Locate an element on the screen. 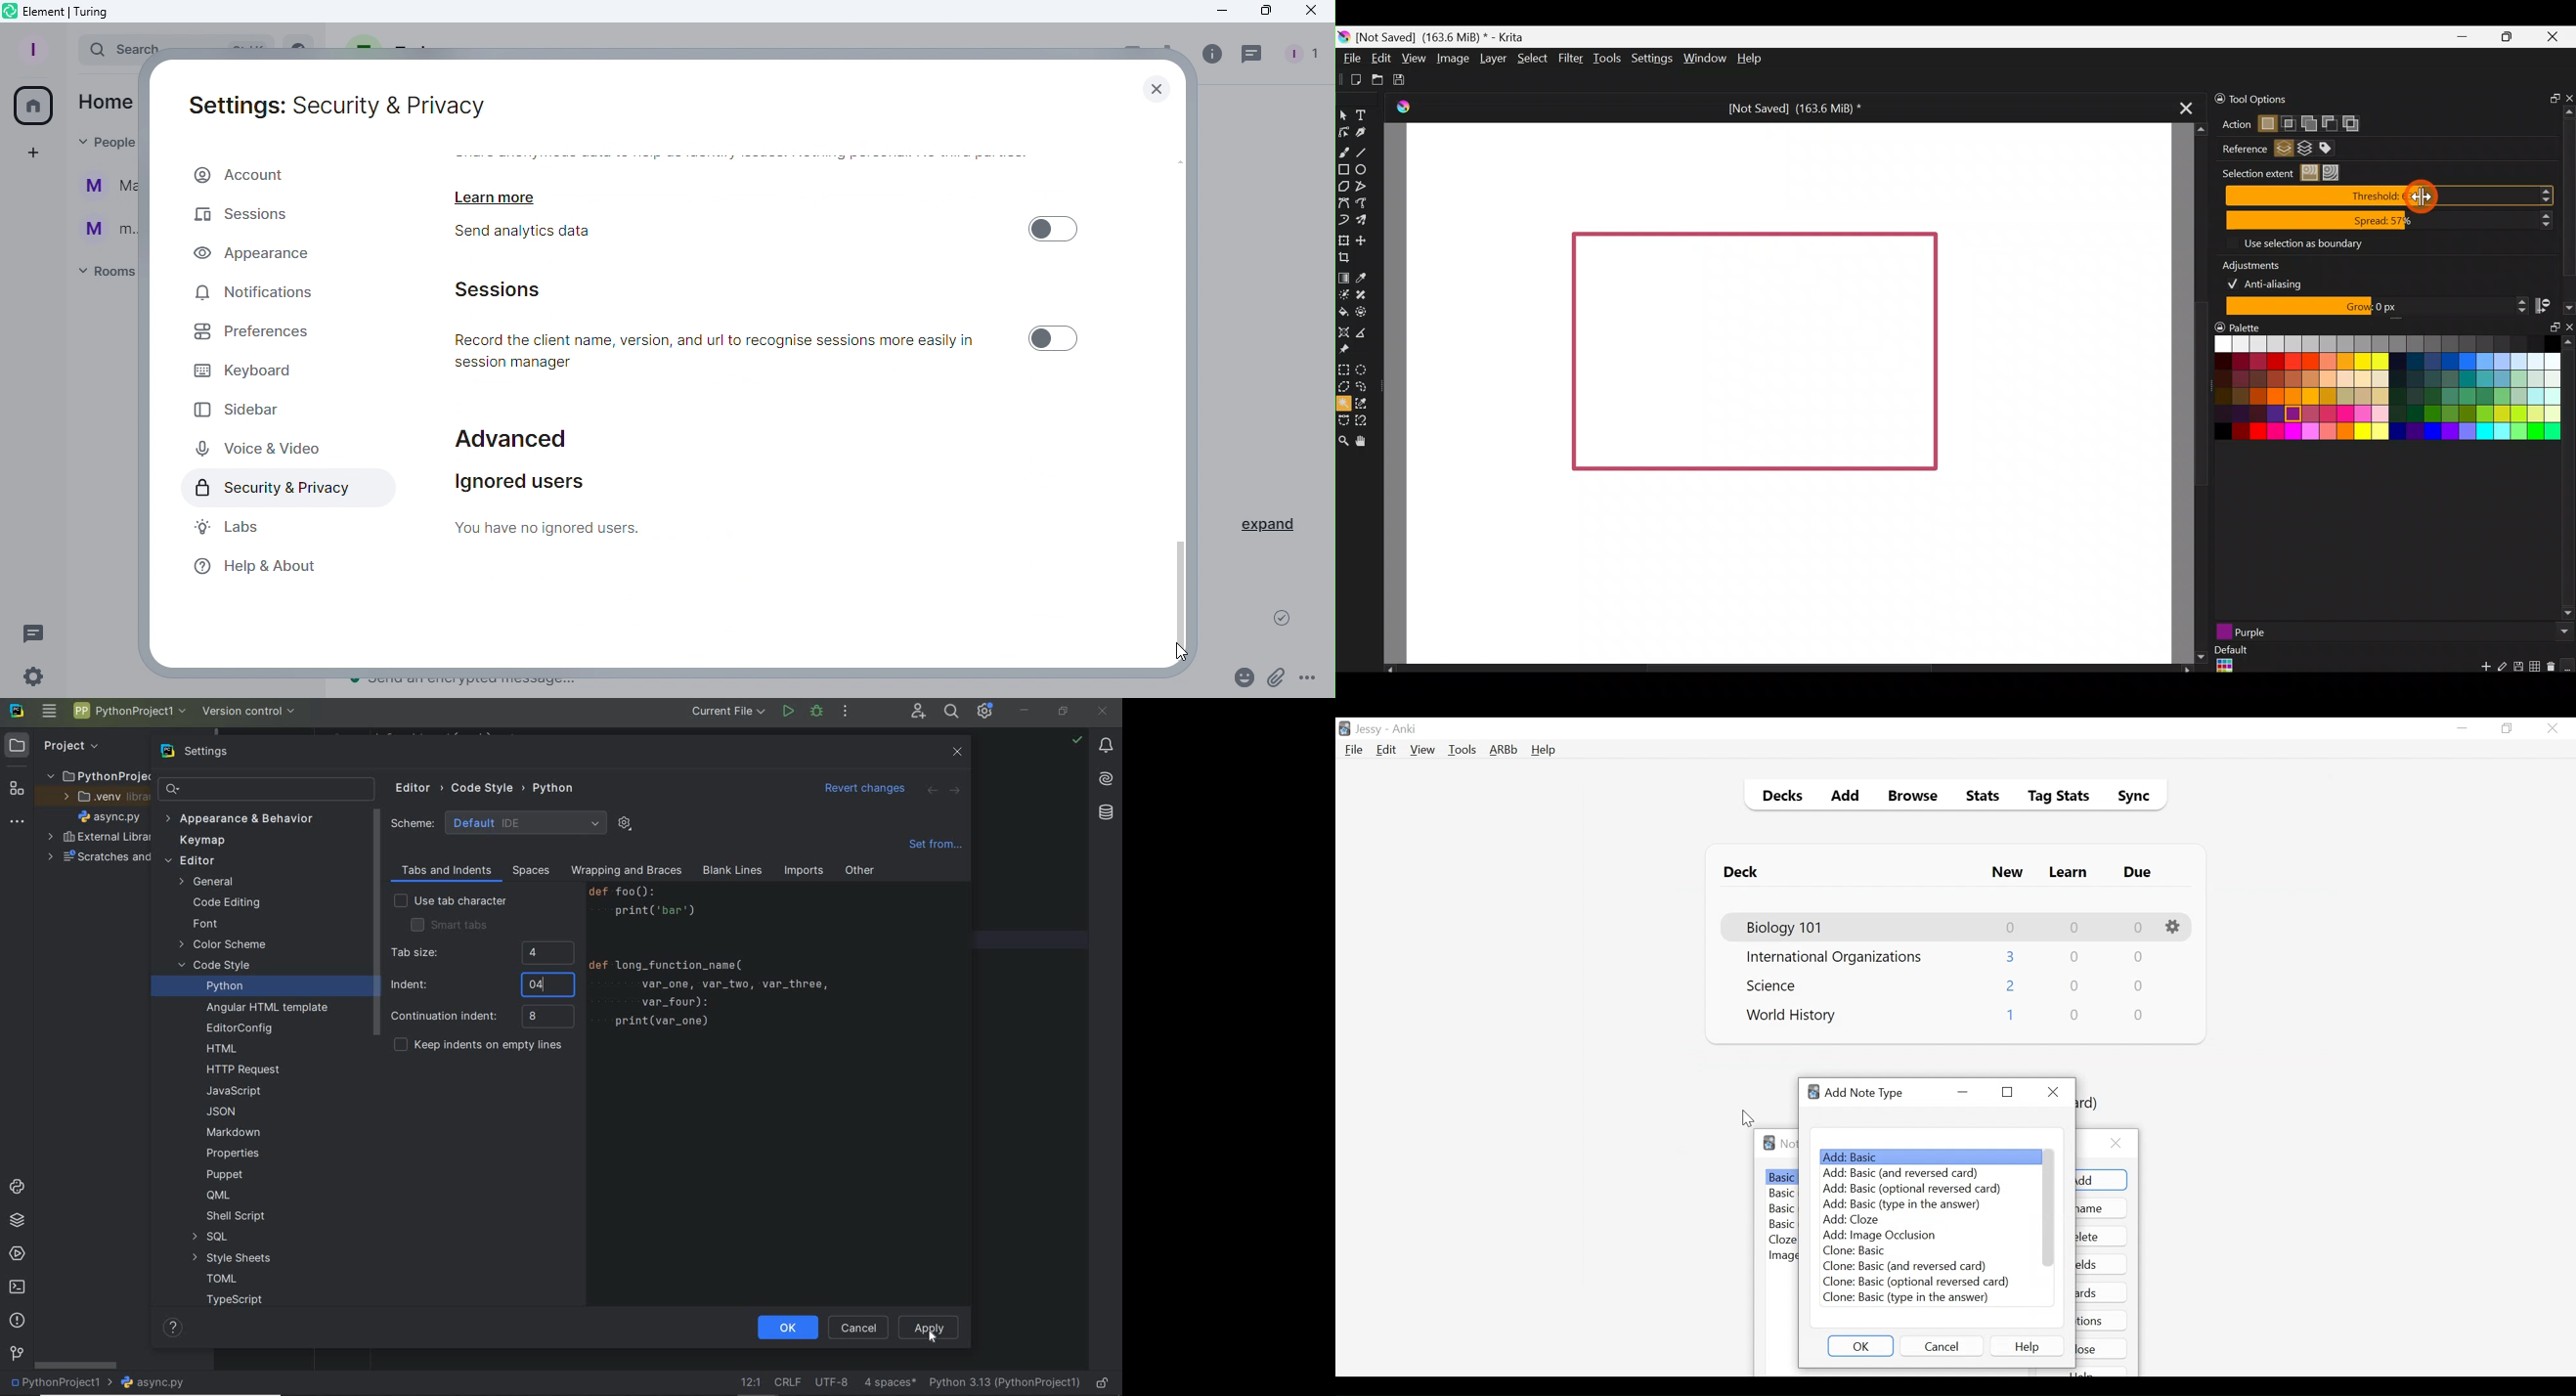 This screenshot has width=2576, height=1400. Close docker is located at coordinates (2568, 330).